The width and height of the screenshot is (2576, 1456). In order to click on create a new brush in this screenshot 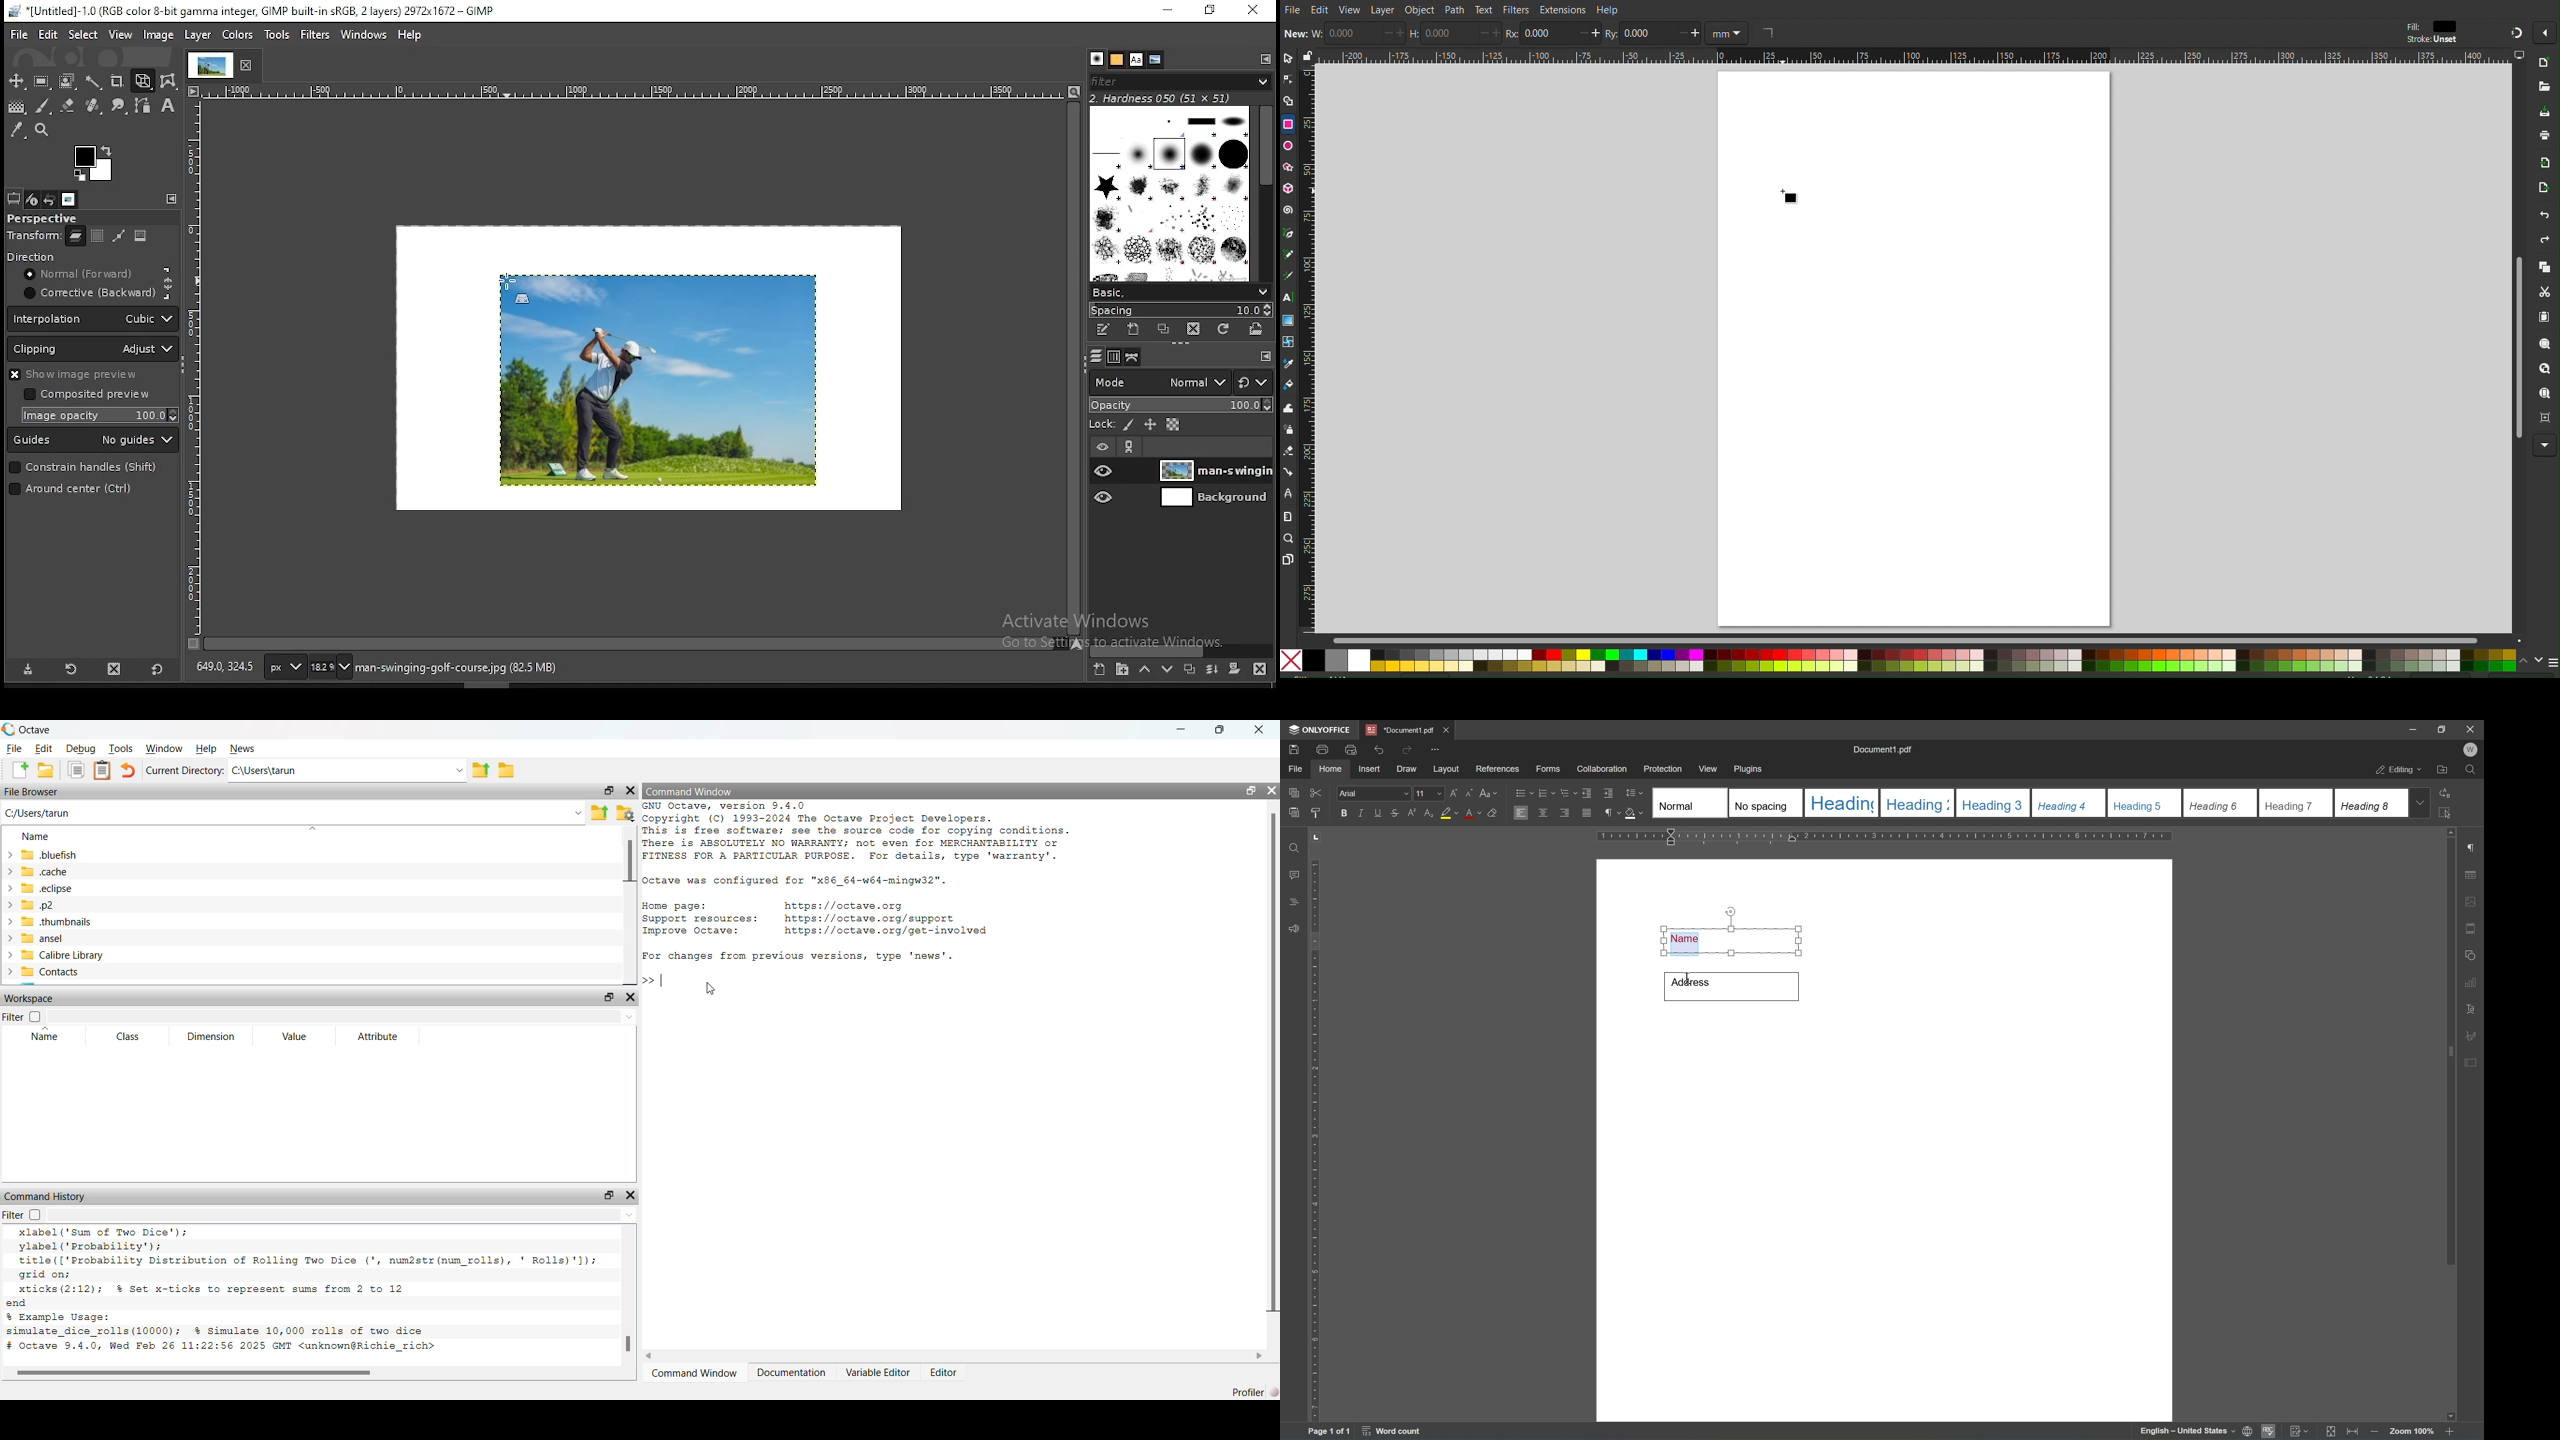, I will do `click(1132, 330)`.